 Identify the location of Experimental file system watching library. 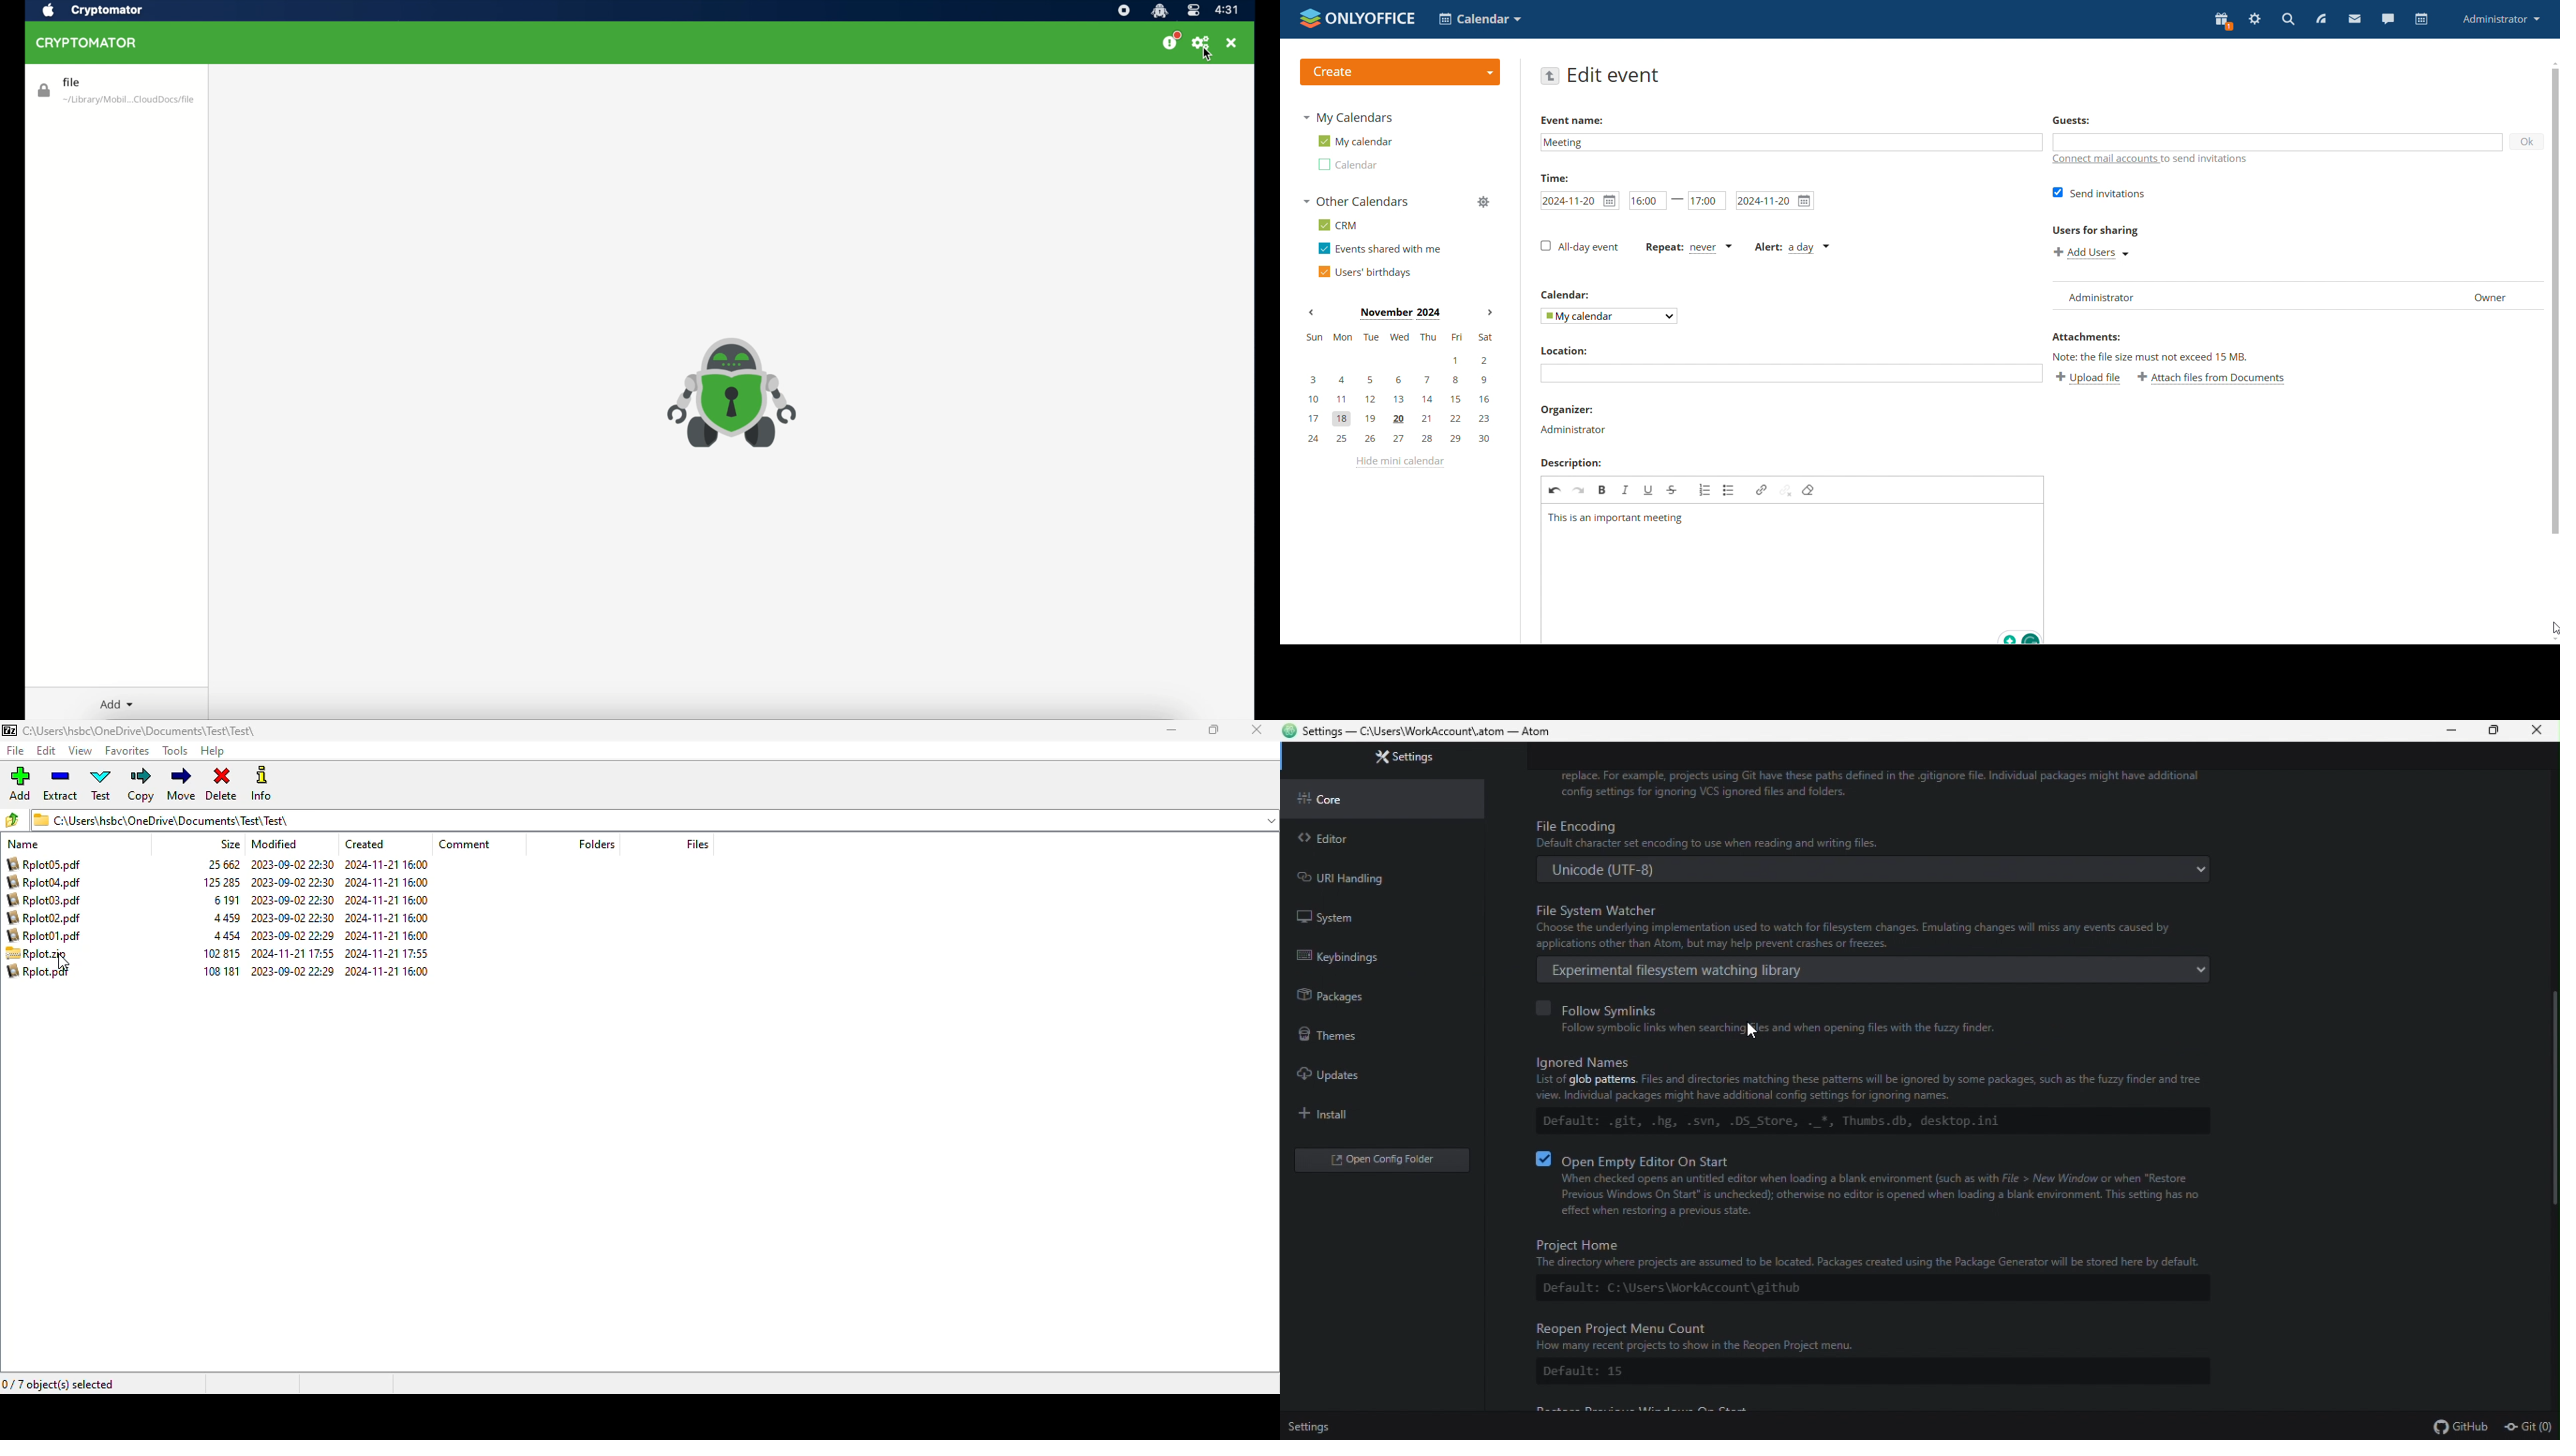
(1870, 968).